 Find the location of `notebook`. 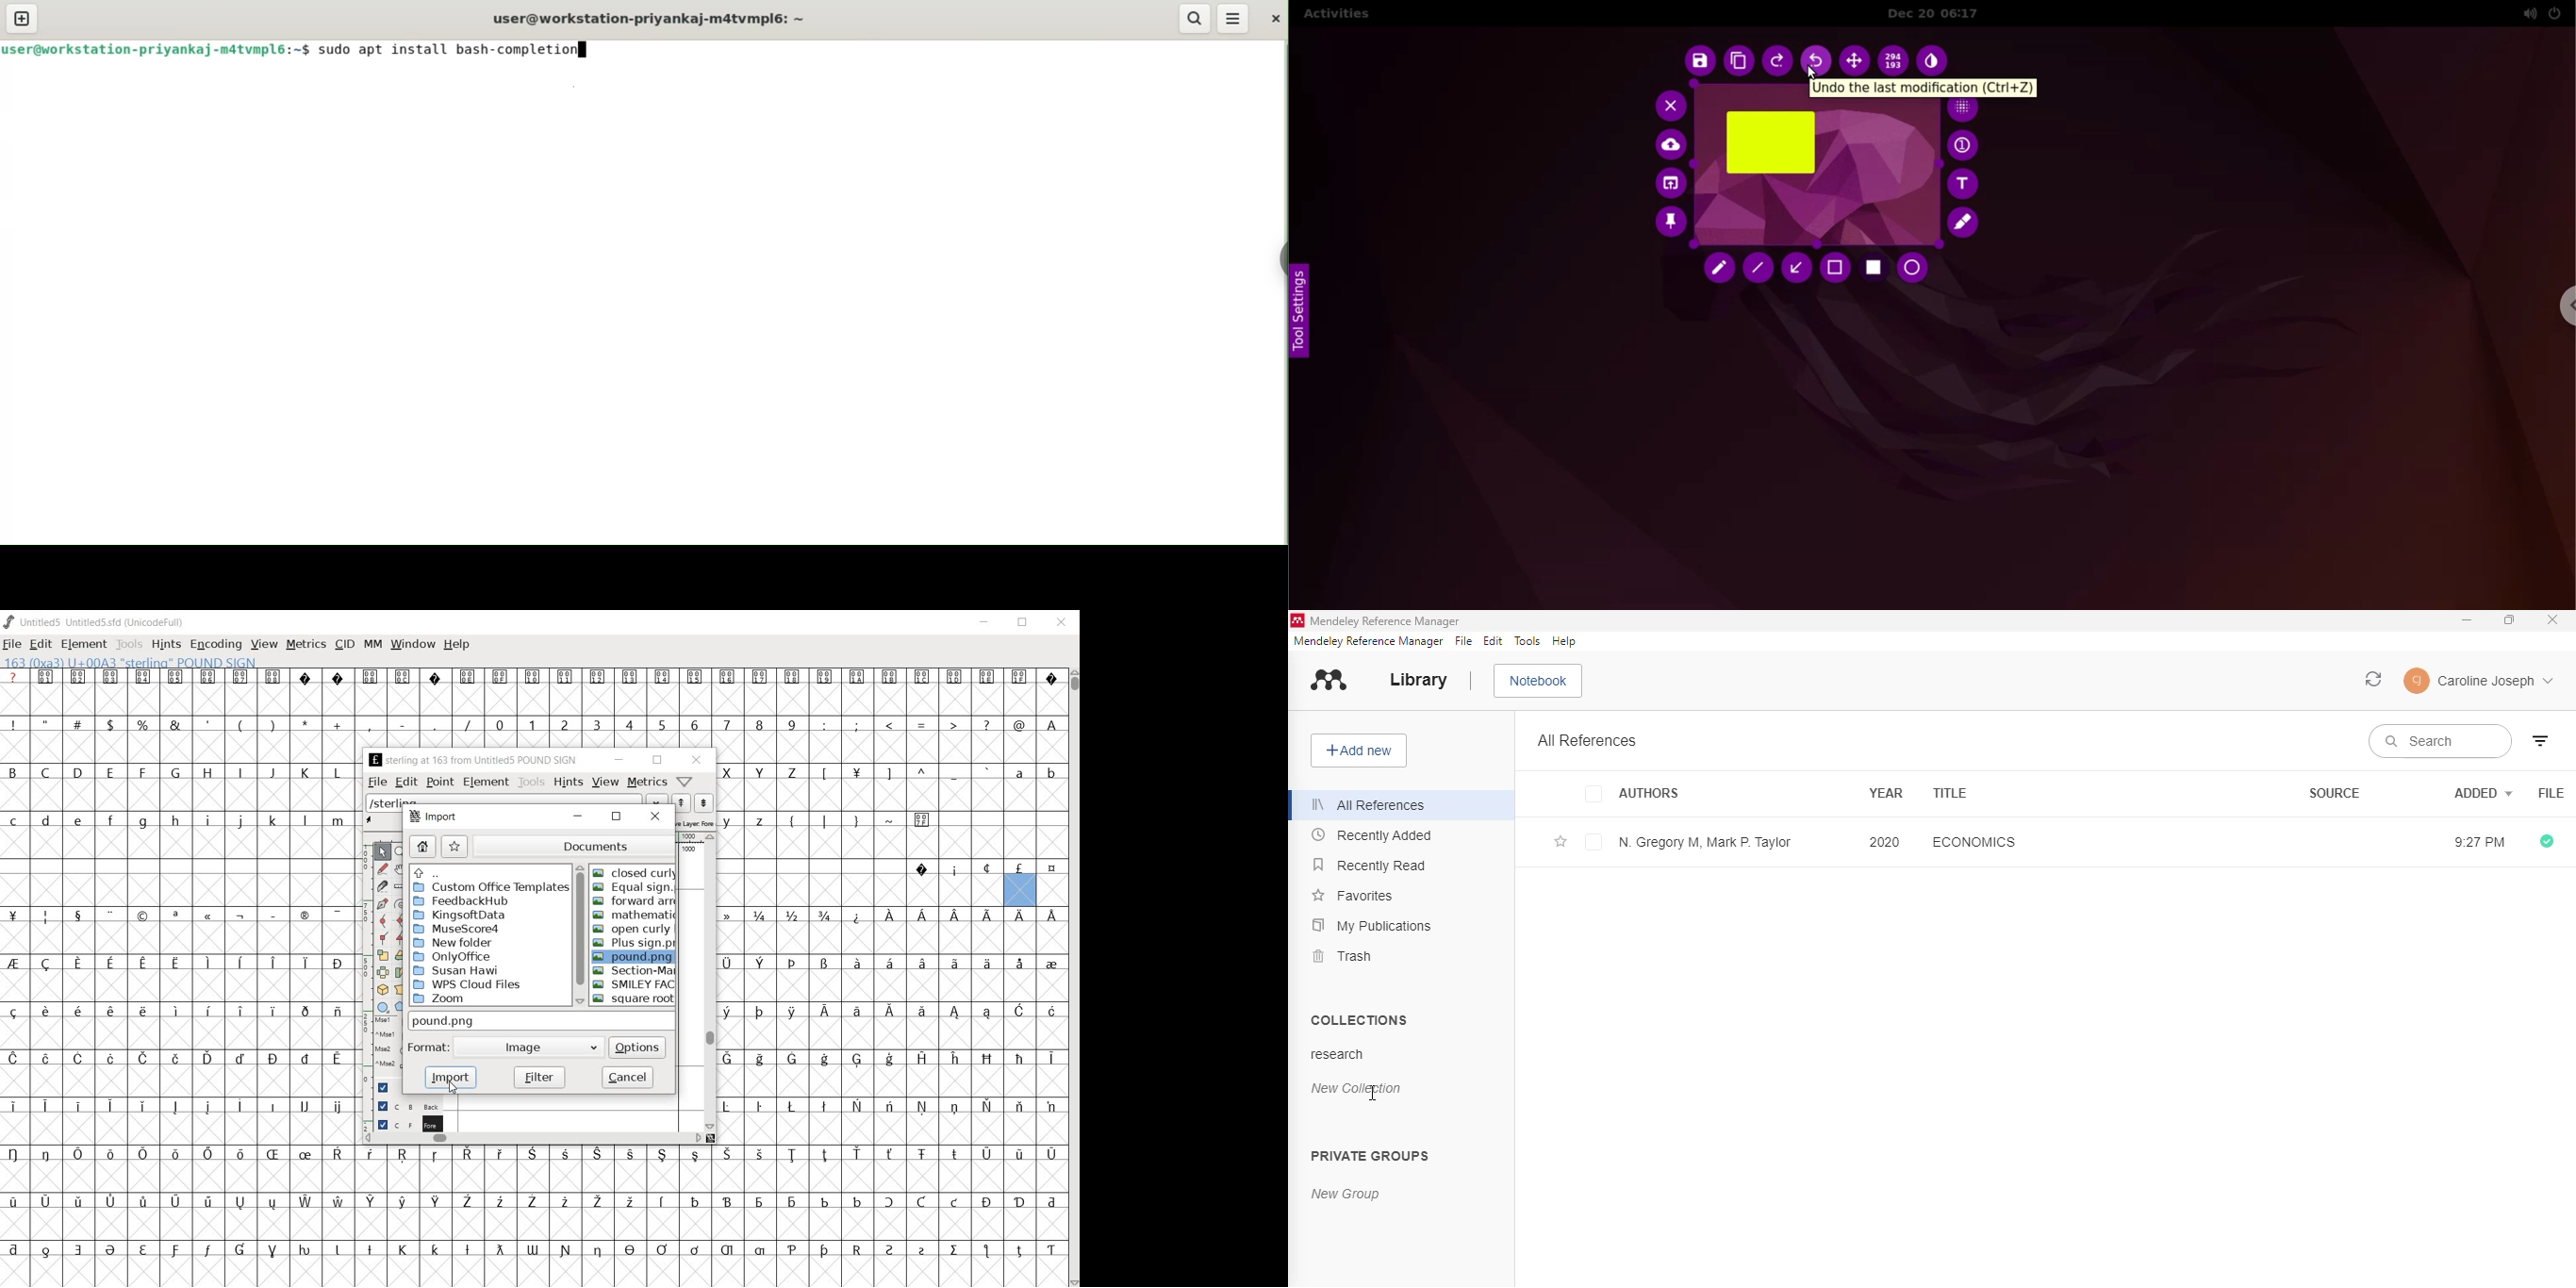

notebook is located at coordinates (1539, 682).